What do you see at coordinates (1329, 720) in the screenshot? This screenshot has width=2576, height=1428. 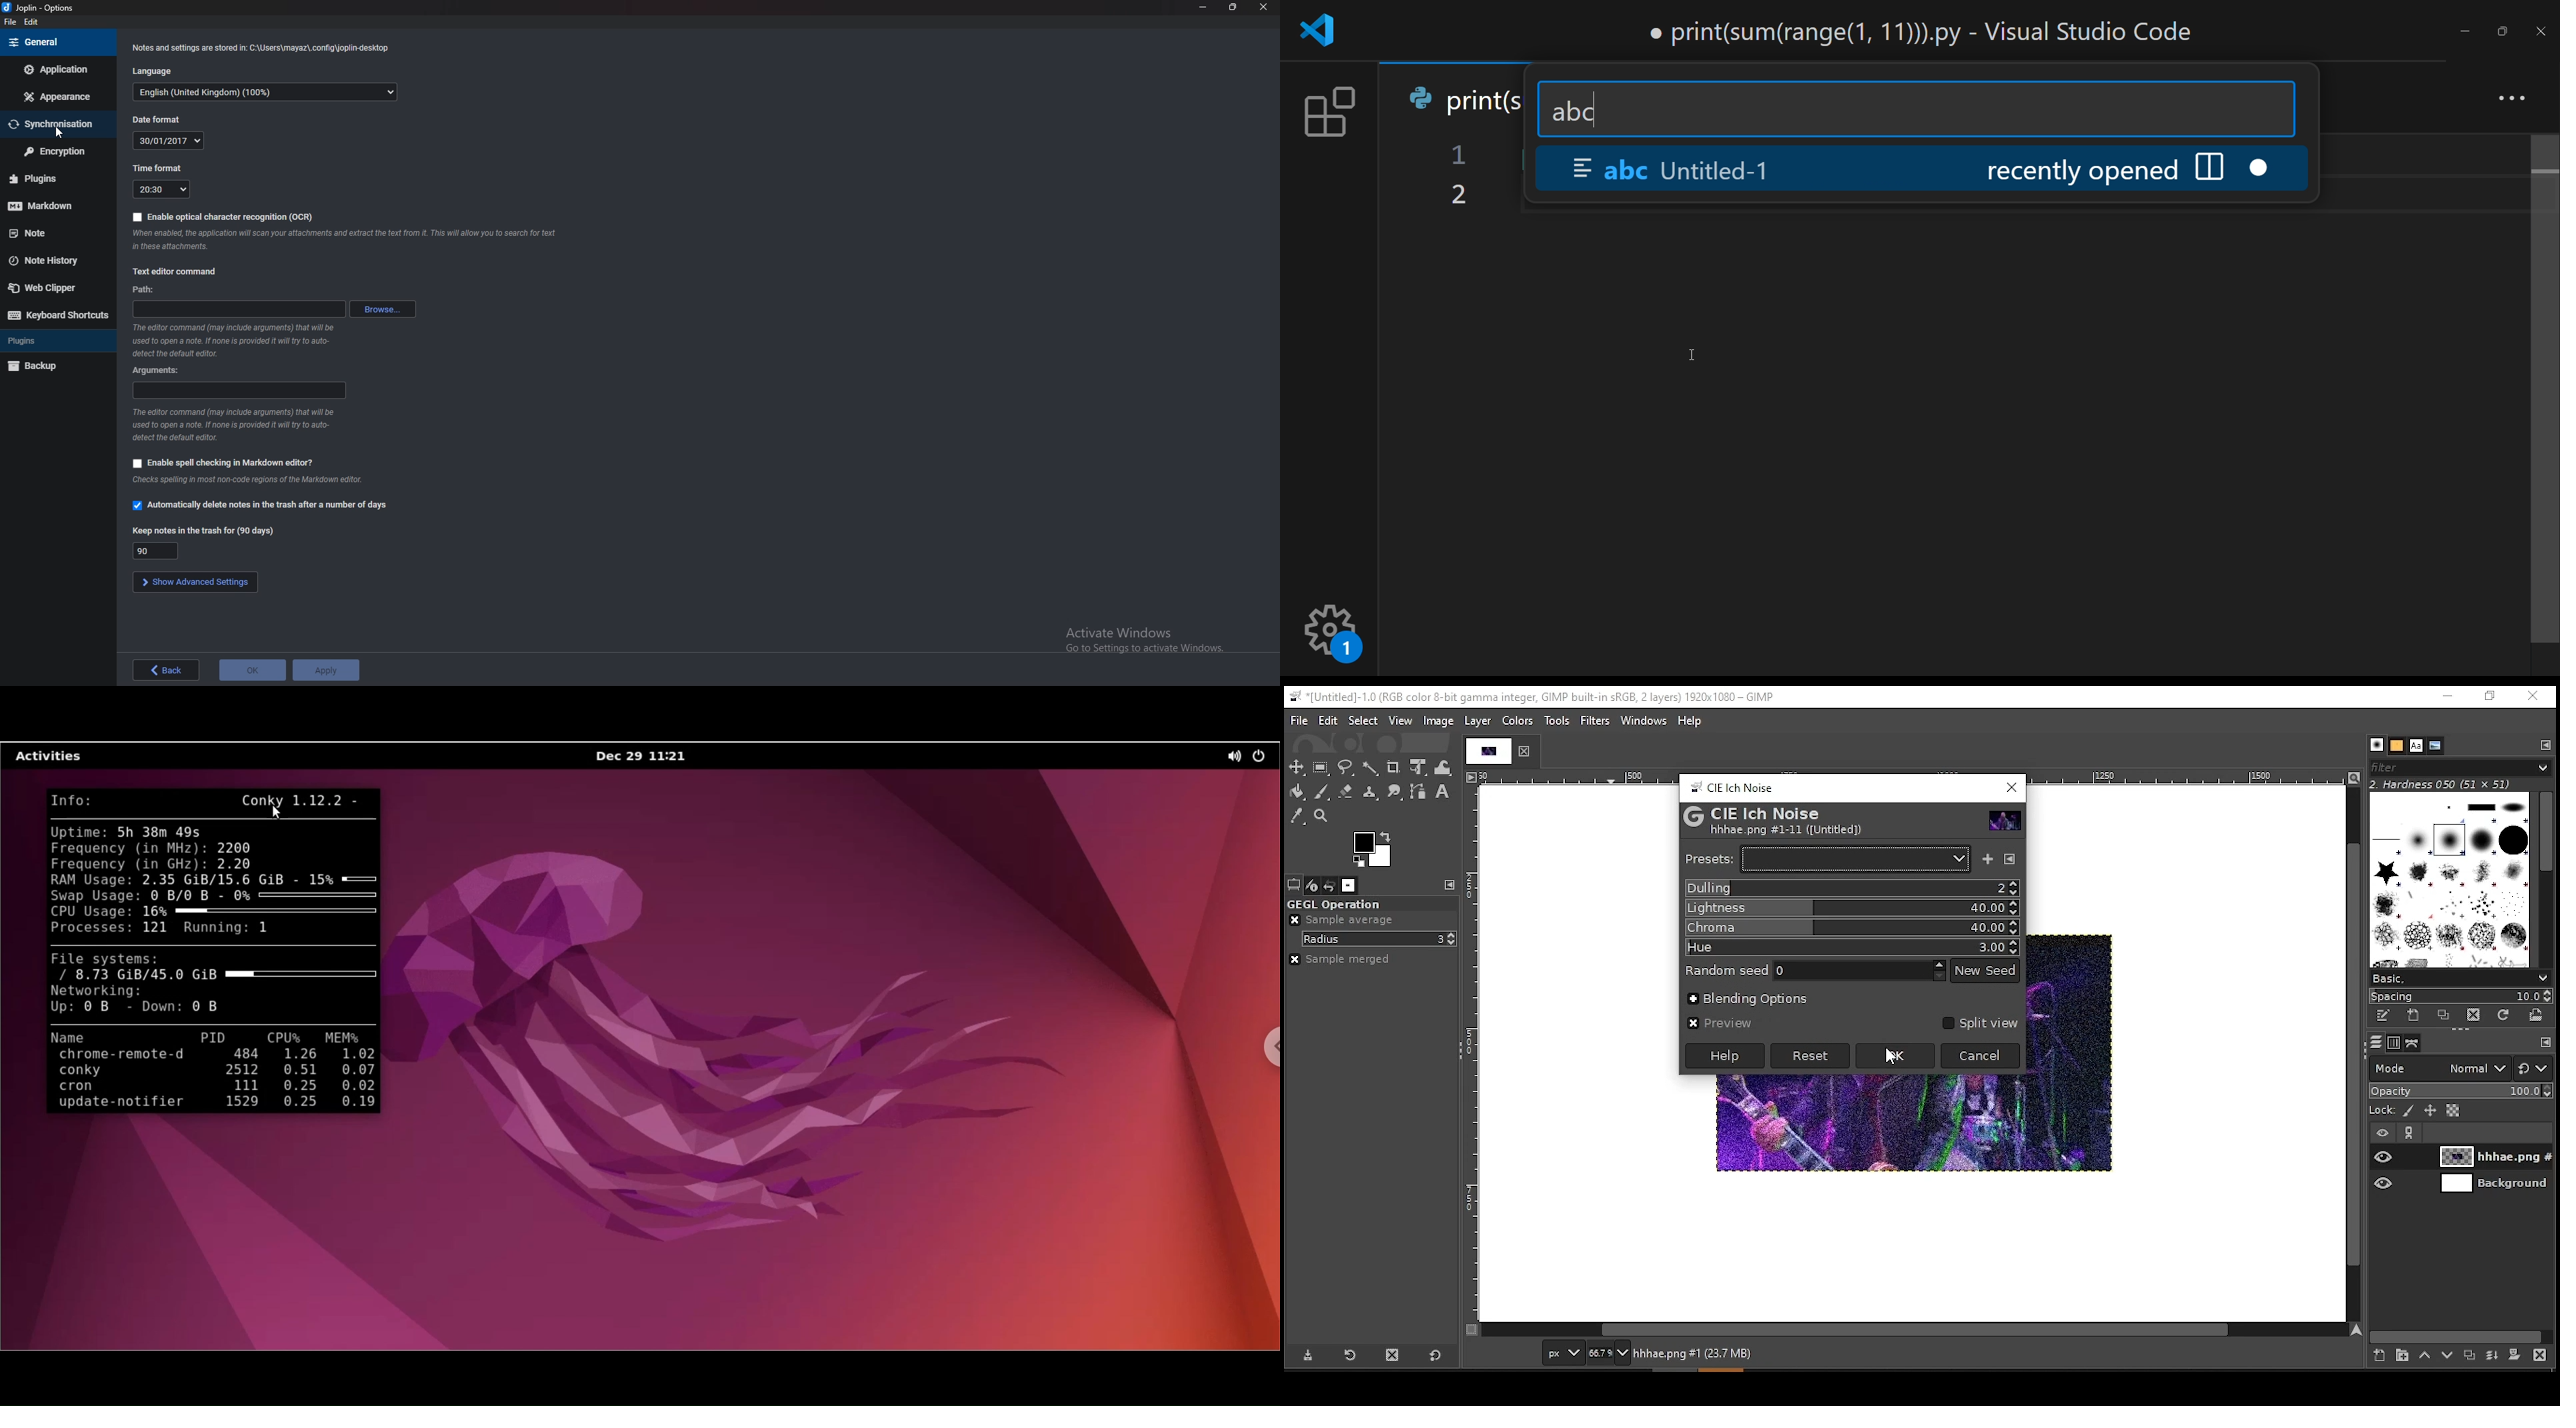 I see `edit` at bounding box center [1329, 720].